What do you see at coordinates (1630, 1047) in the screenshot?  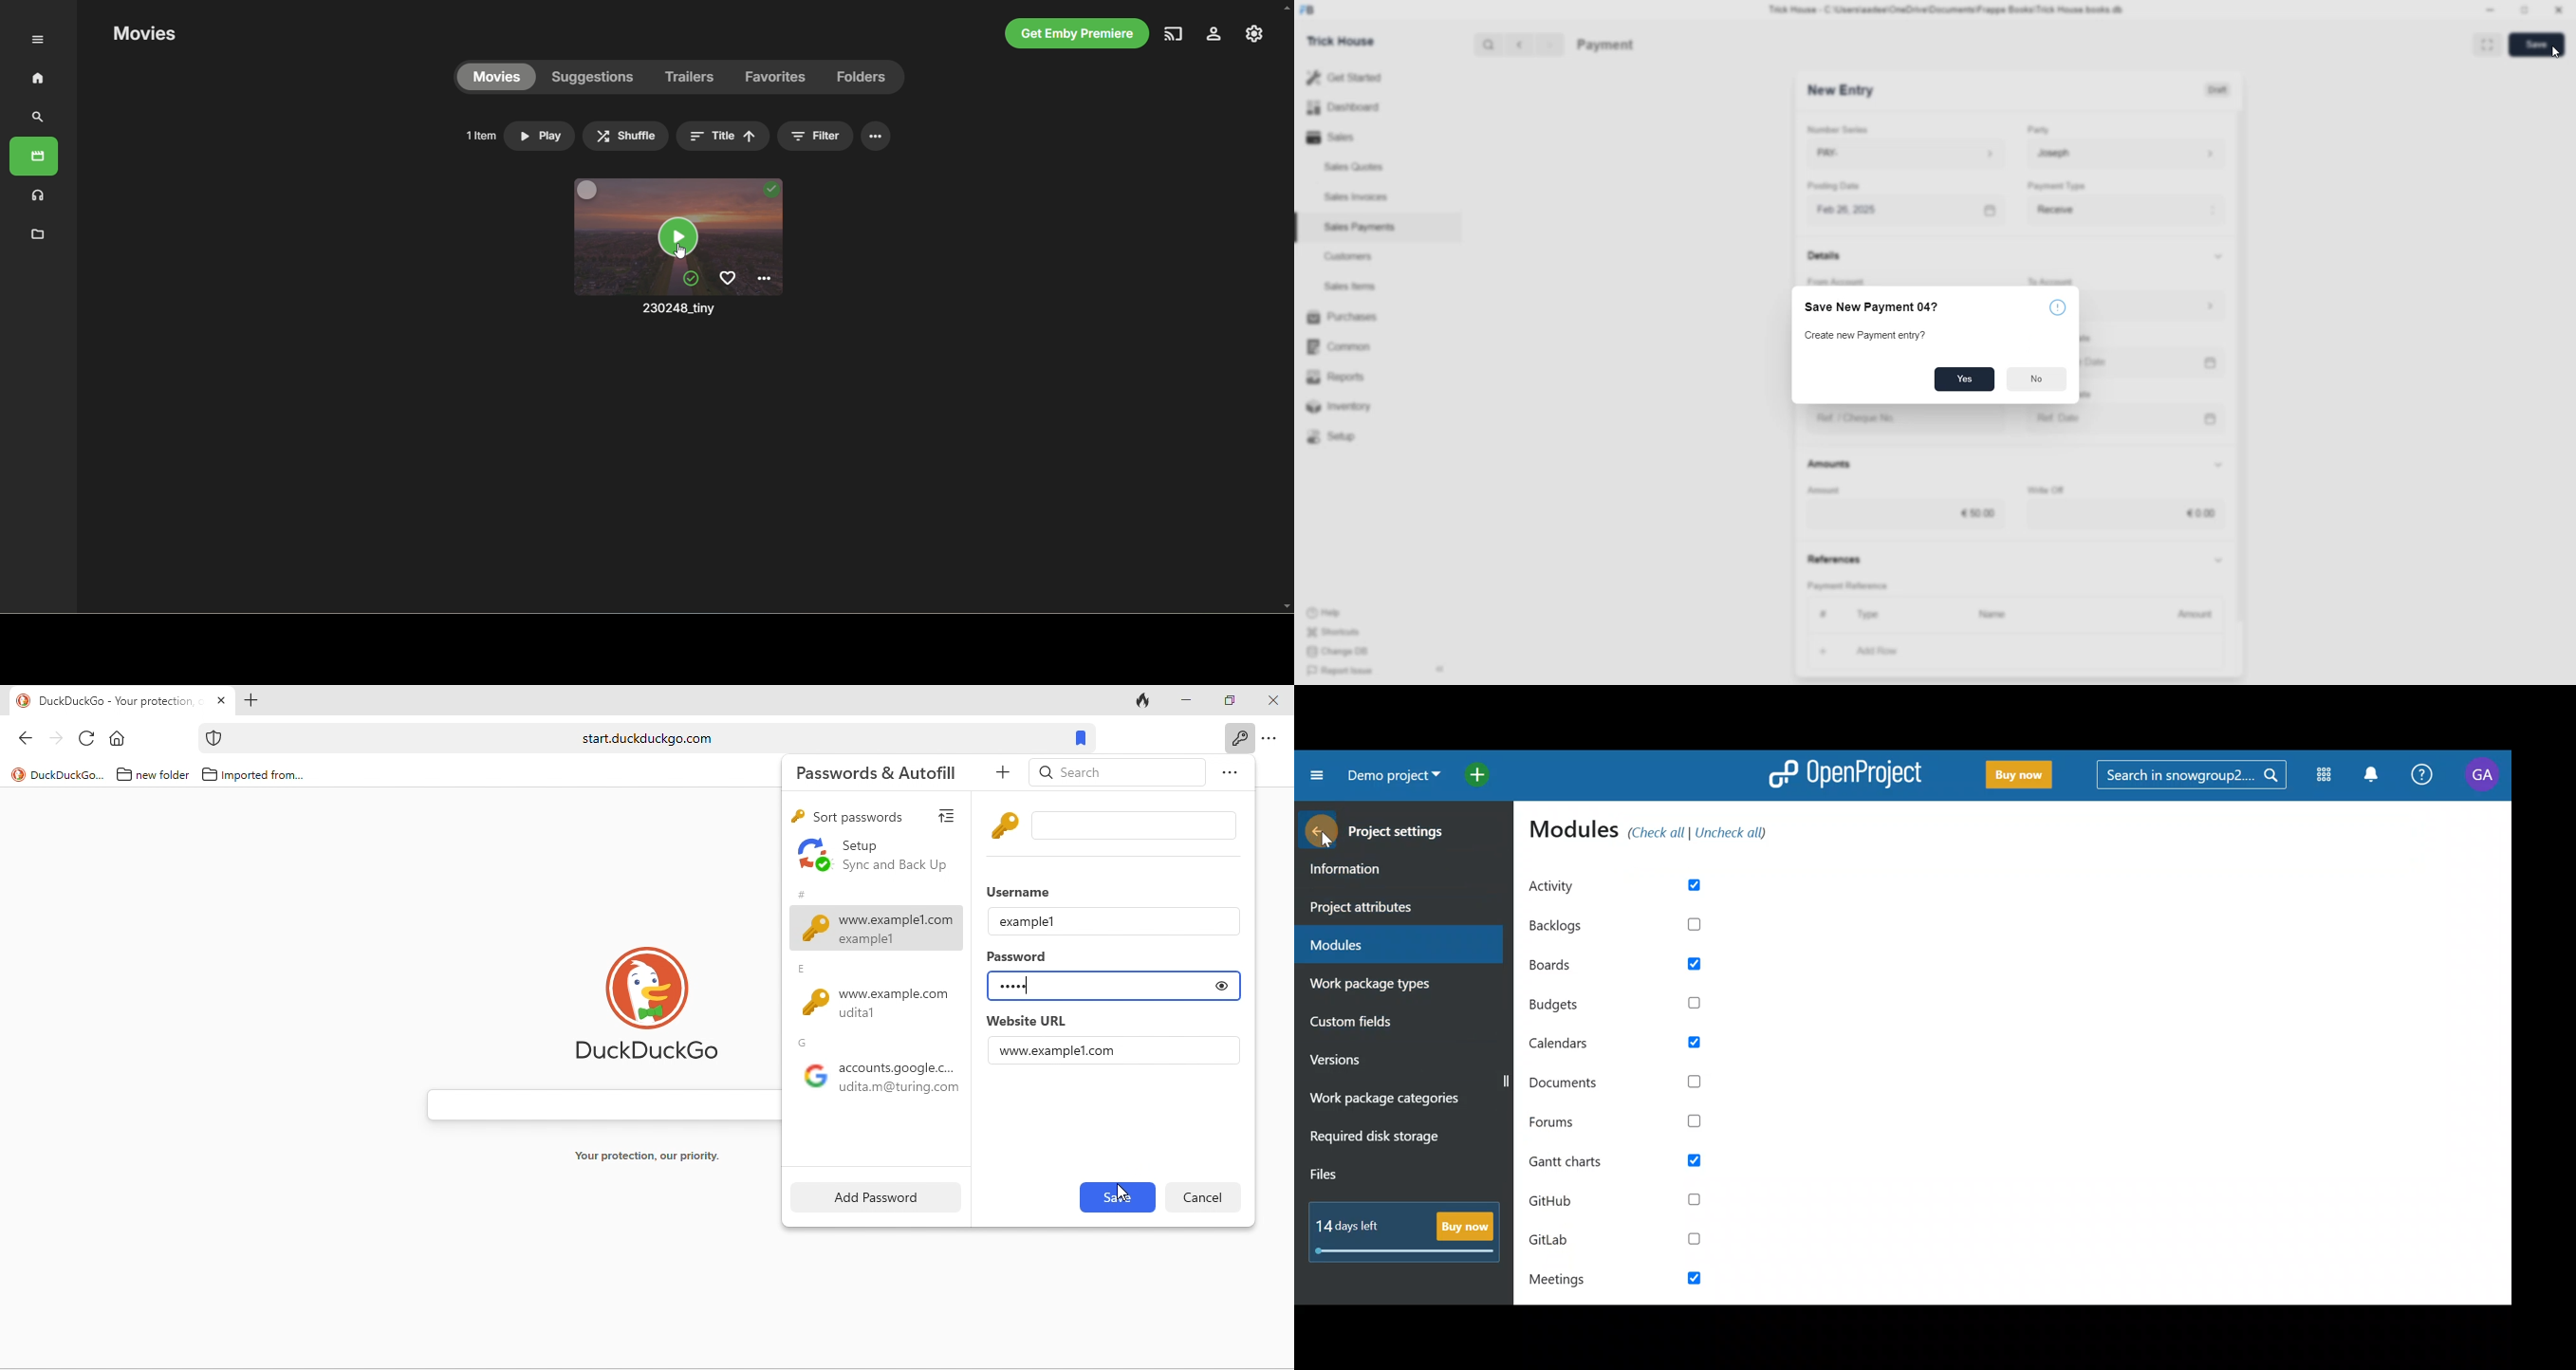 I see `Calendars` at bounding box center [1630, 1047].